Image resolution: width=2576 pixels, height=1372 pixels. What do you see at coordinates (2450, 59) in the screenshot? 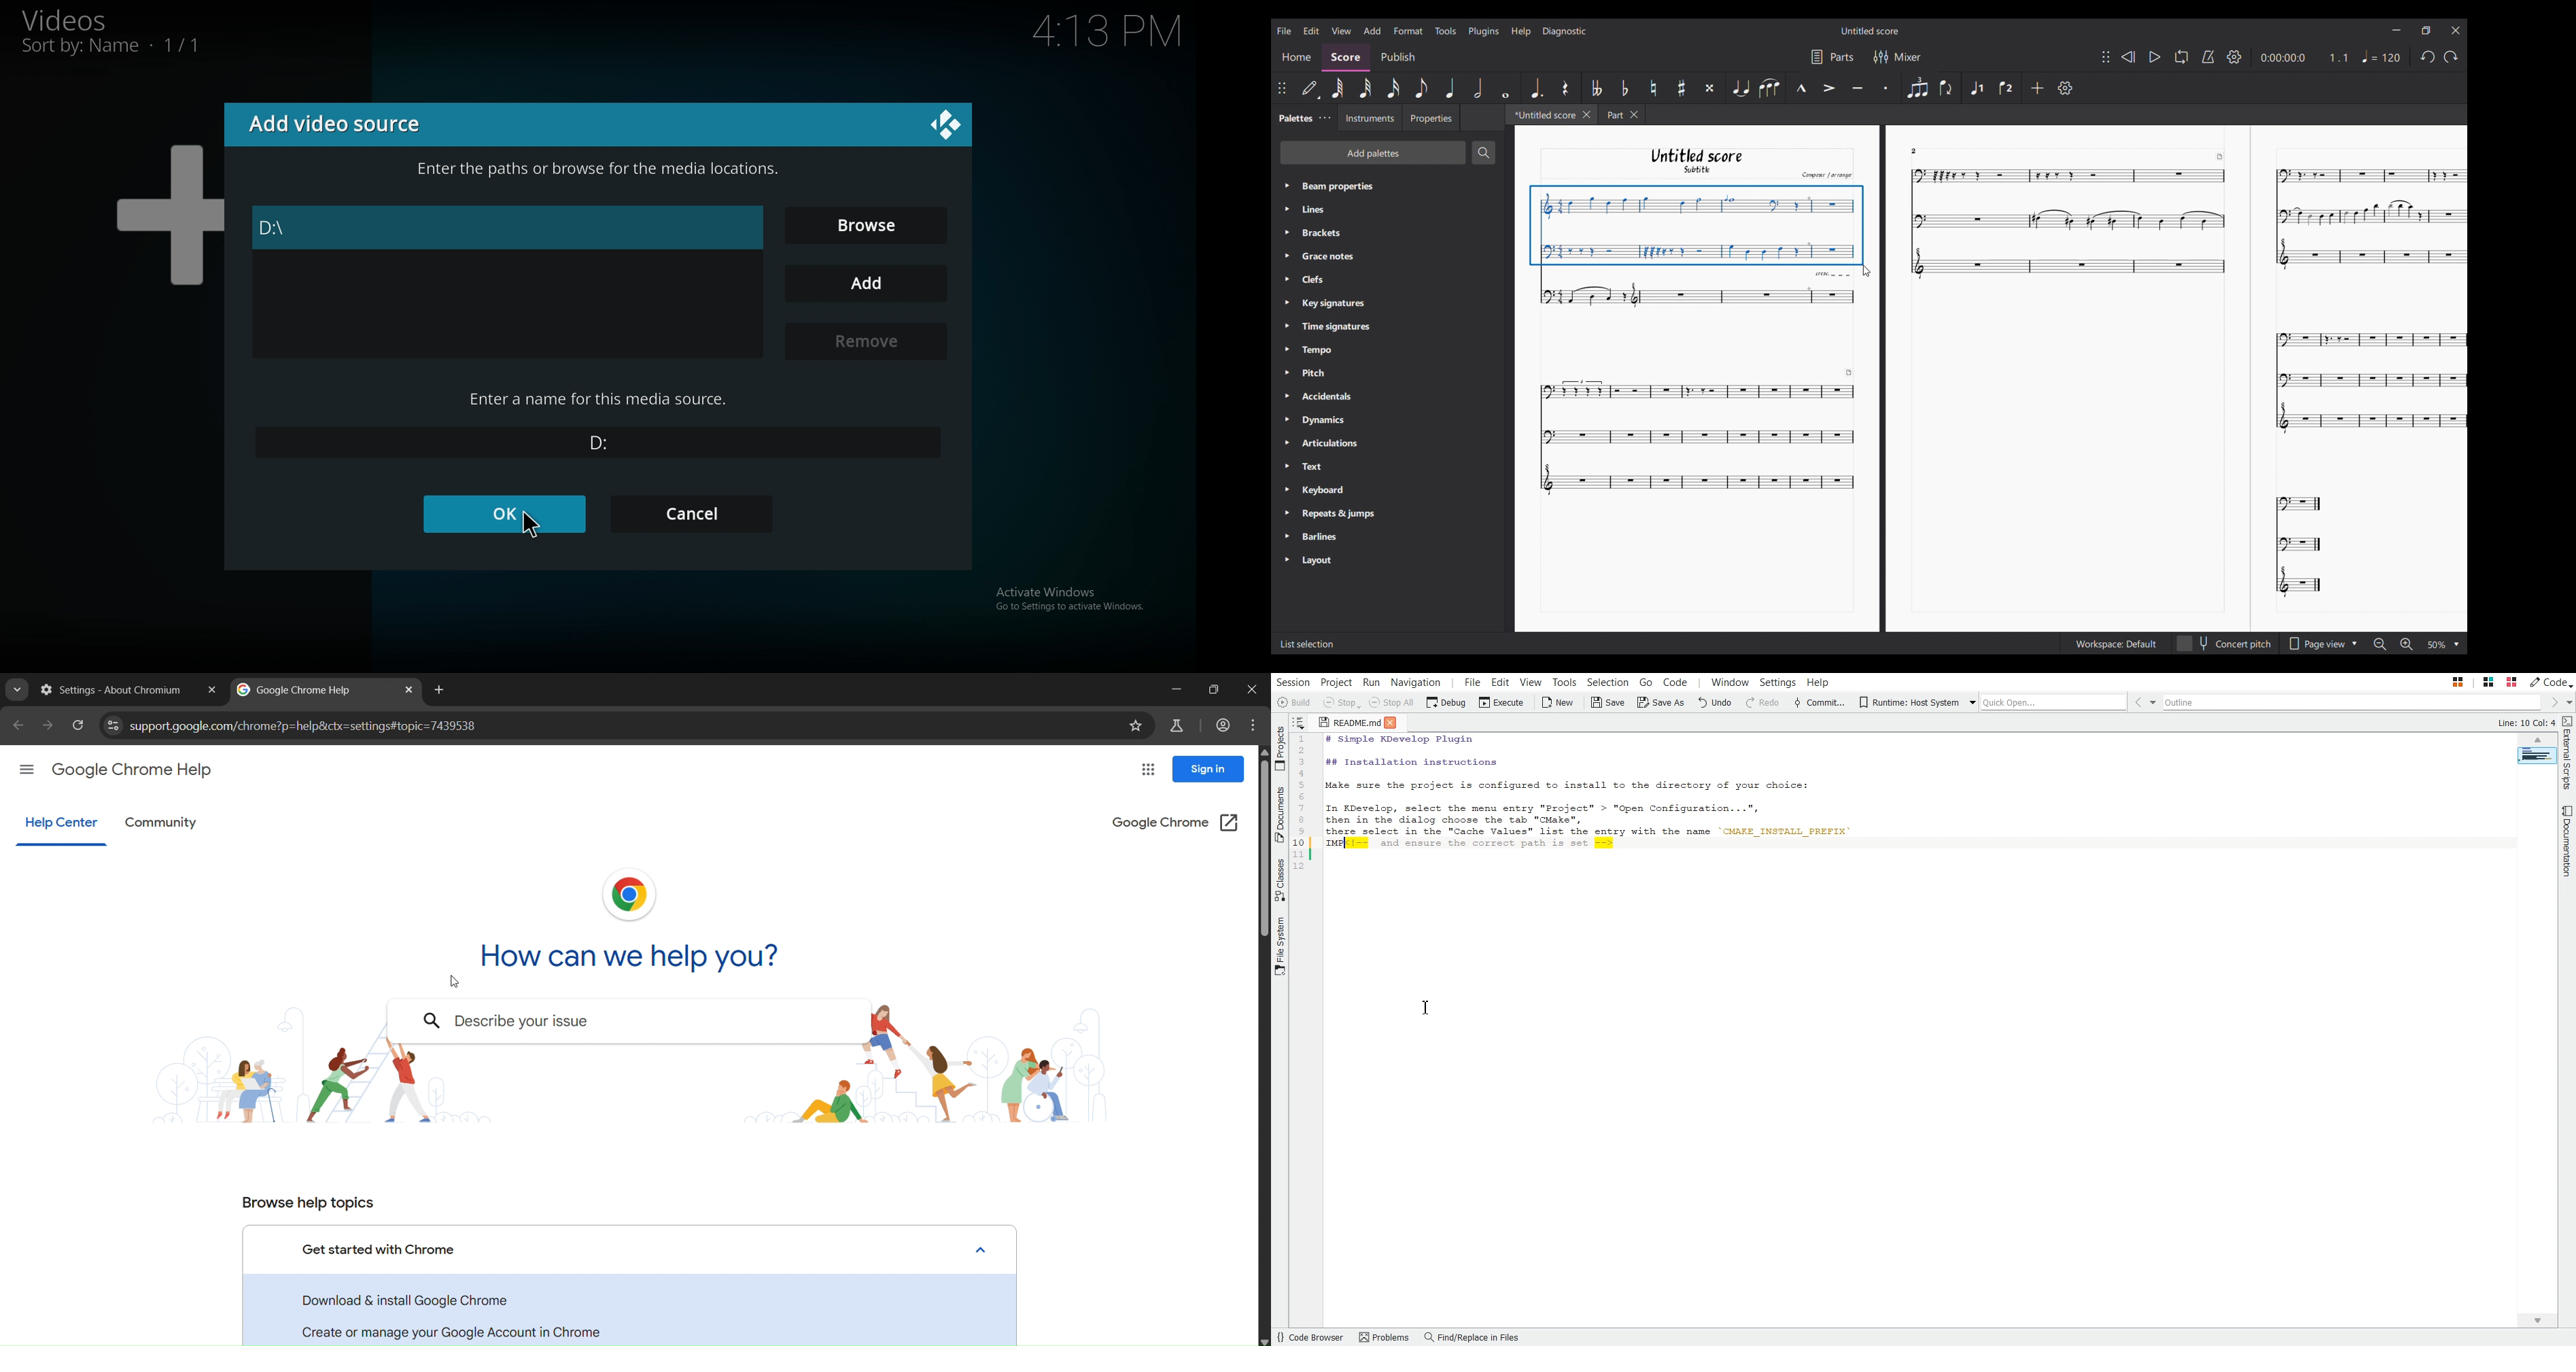
I see `Undo` at bounding box center [2450, 59].